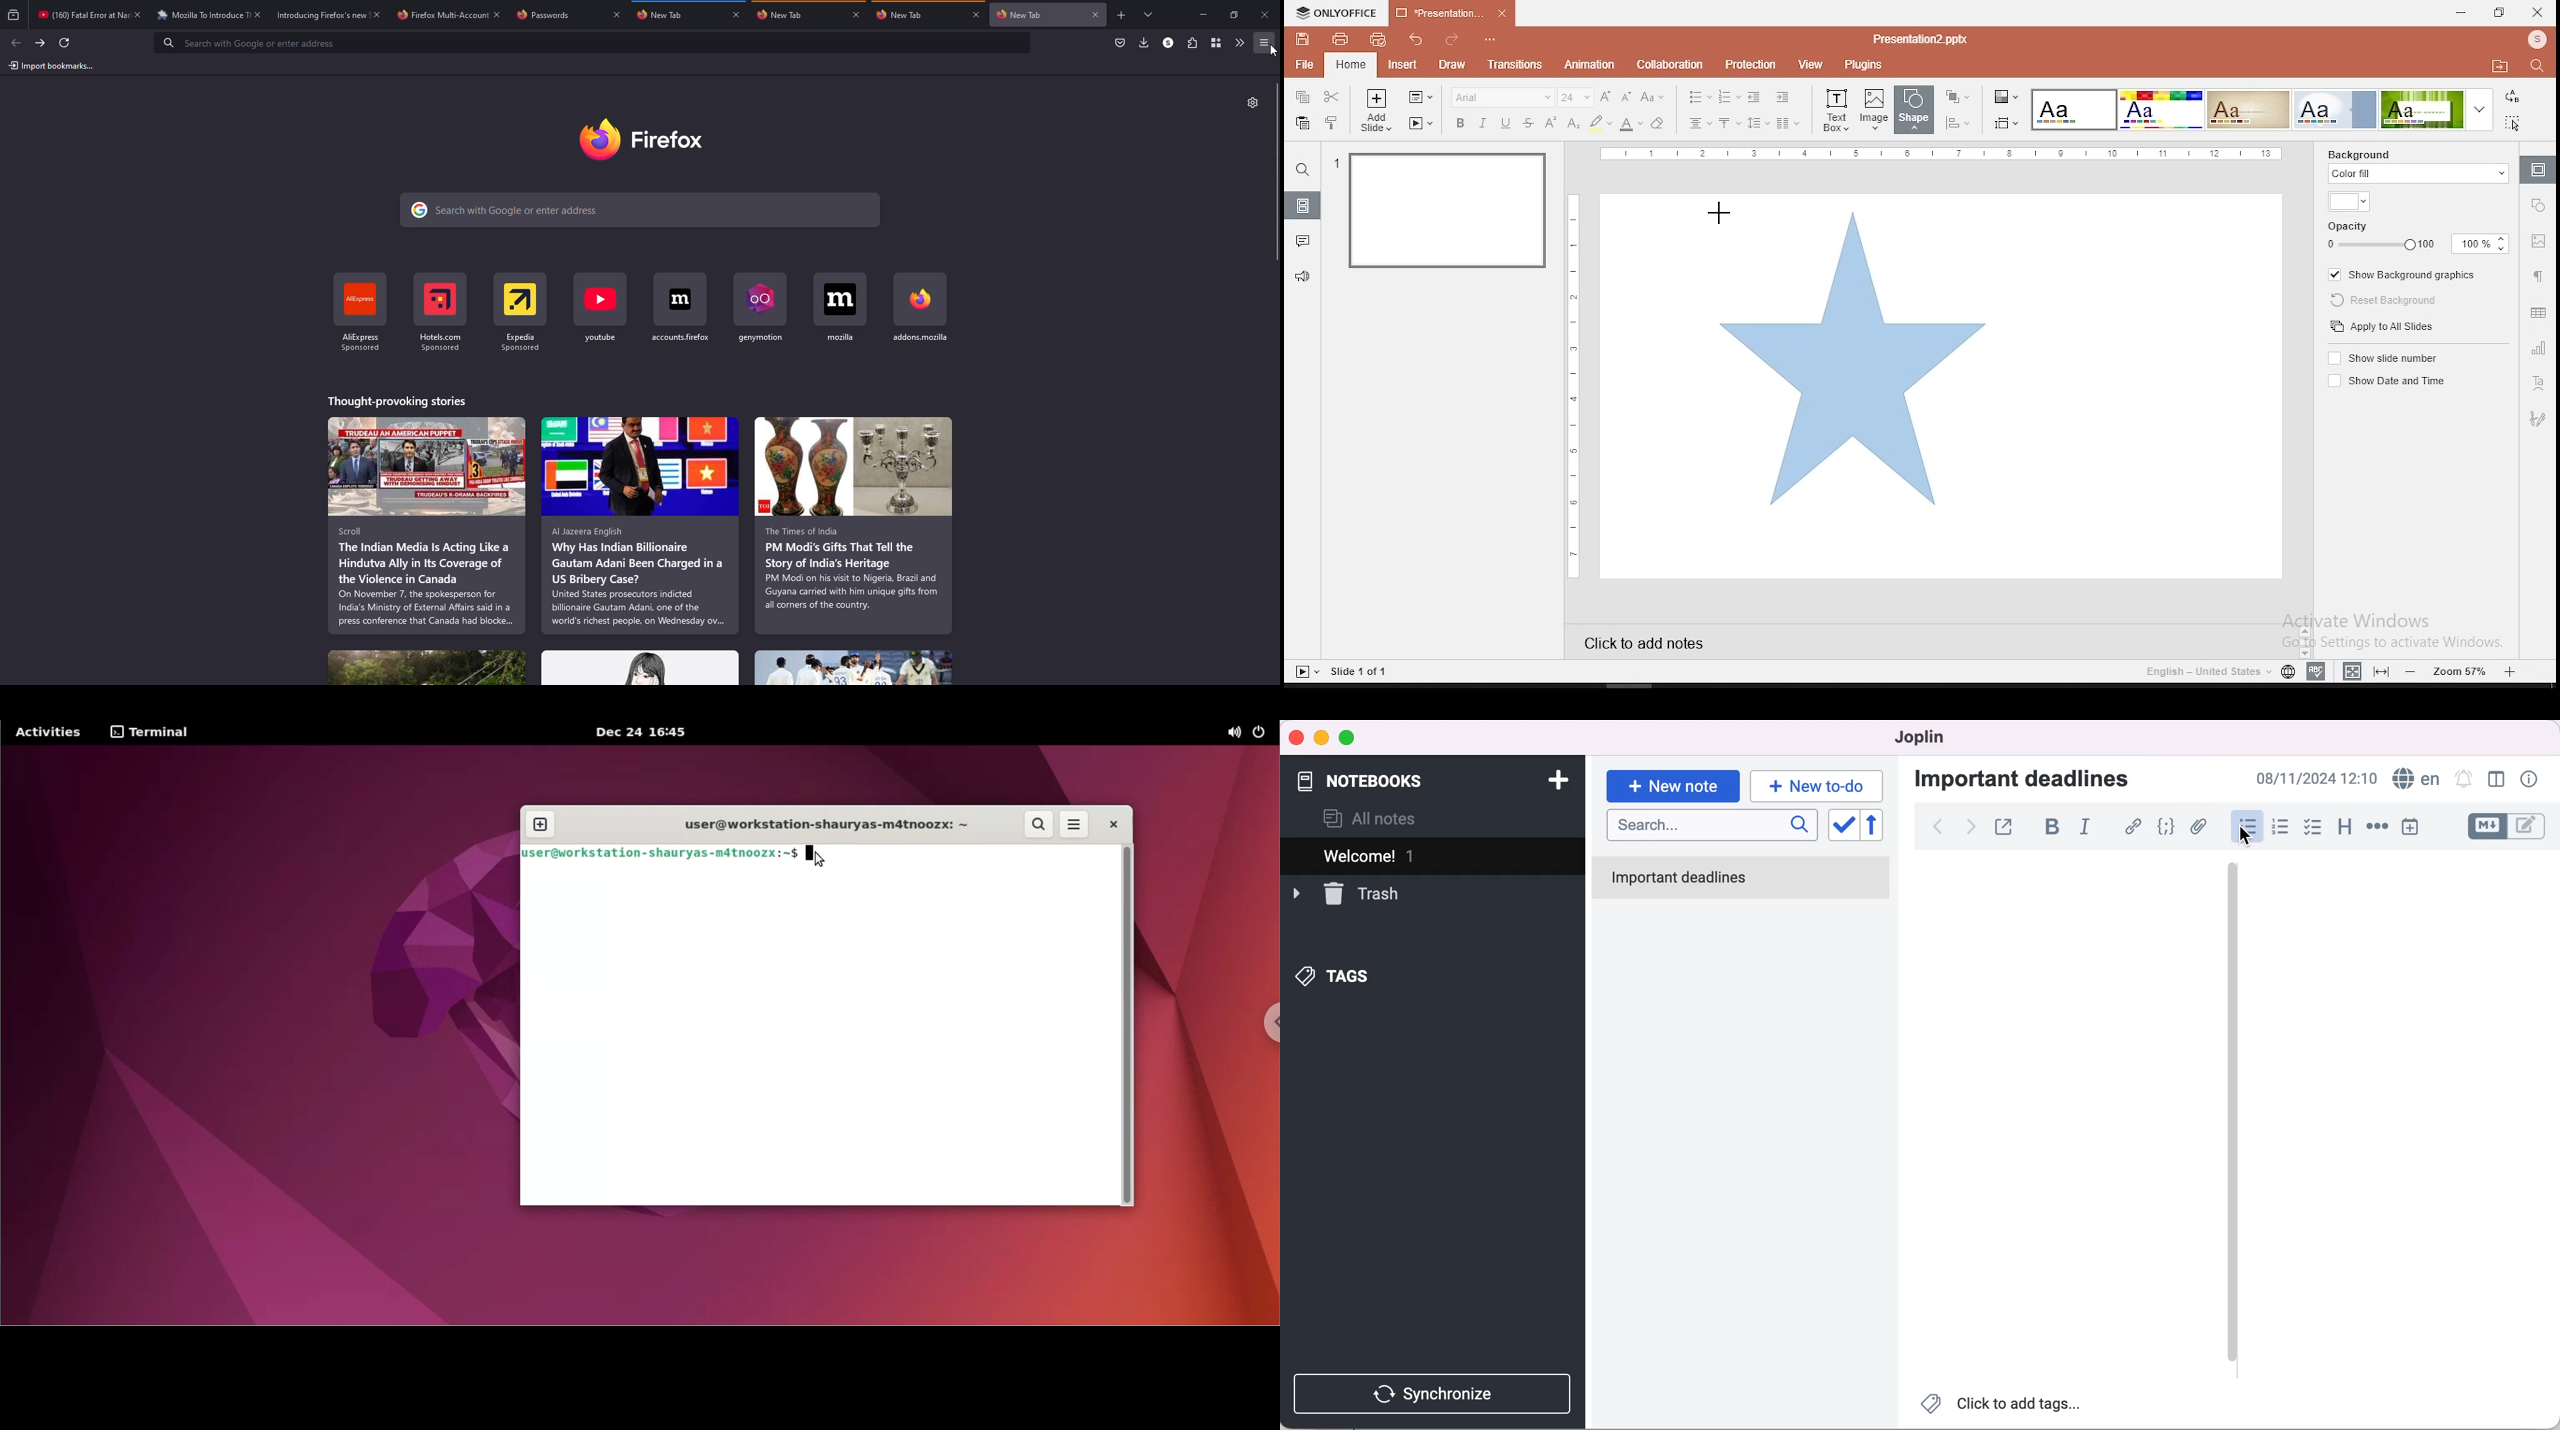  Describe the element at coordinates (1306, 64) in the screenshot. I see `file` at that location.